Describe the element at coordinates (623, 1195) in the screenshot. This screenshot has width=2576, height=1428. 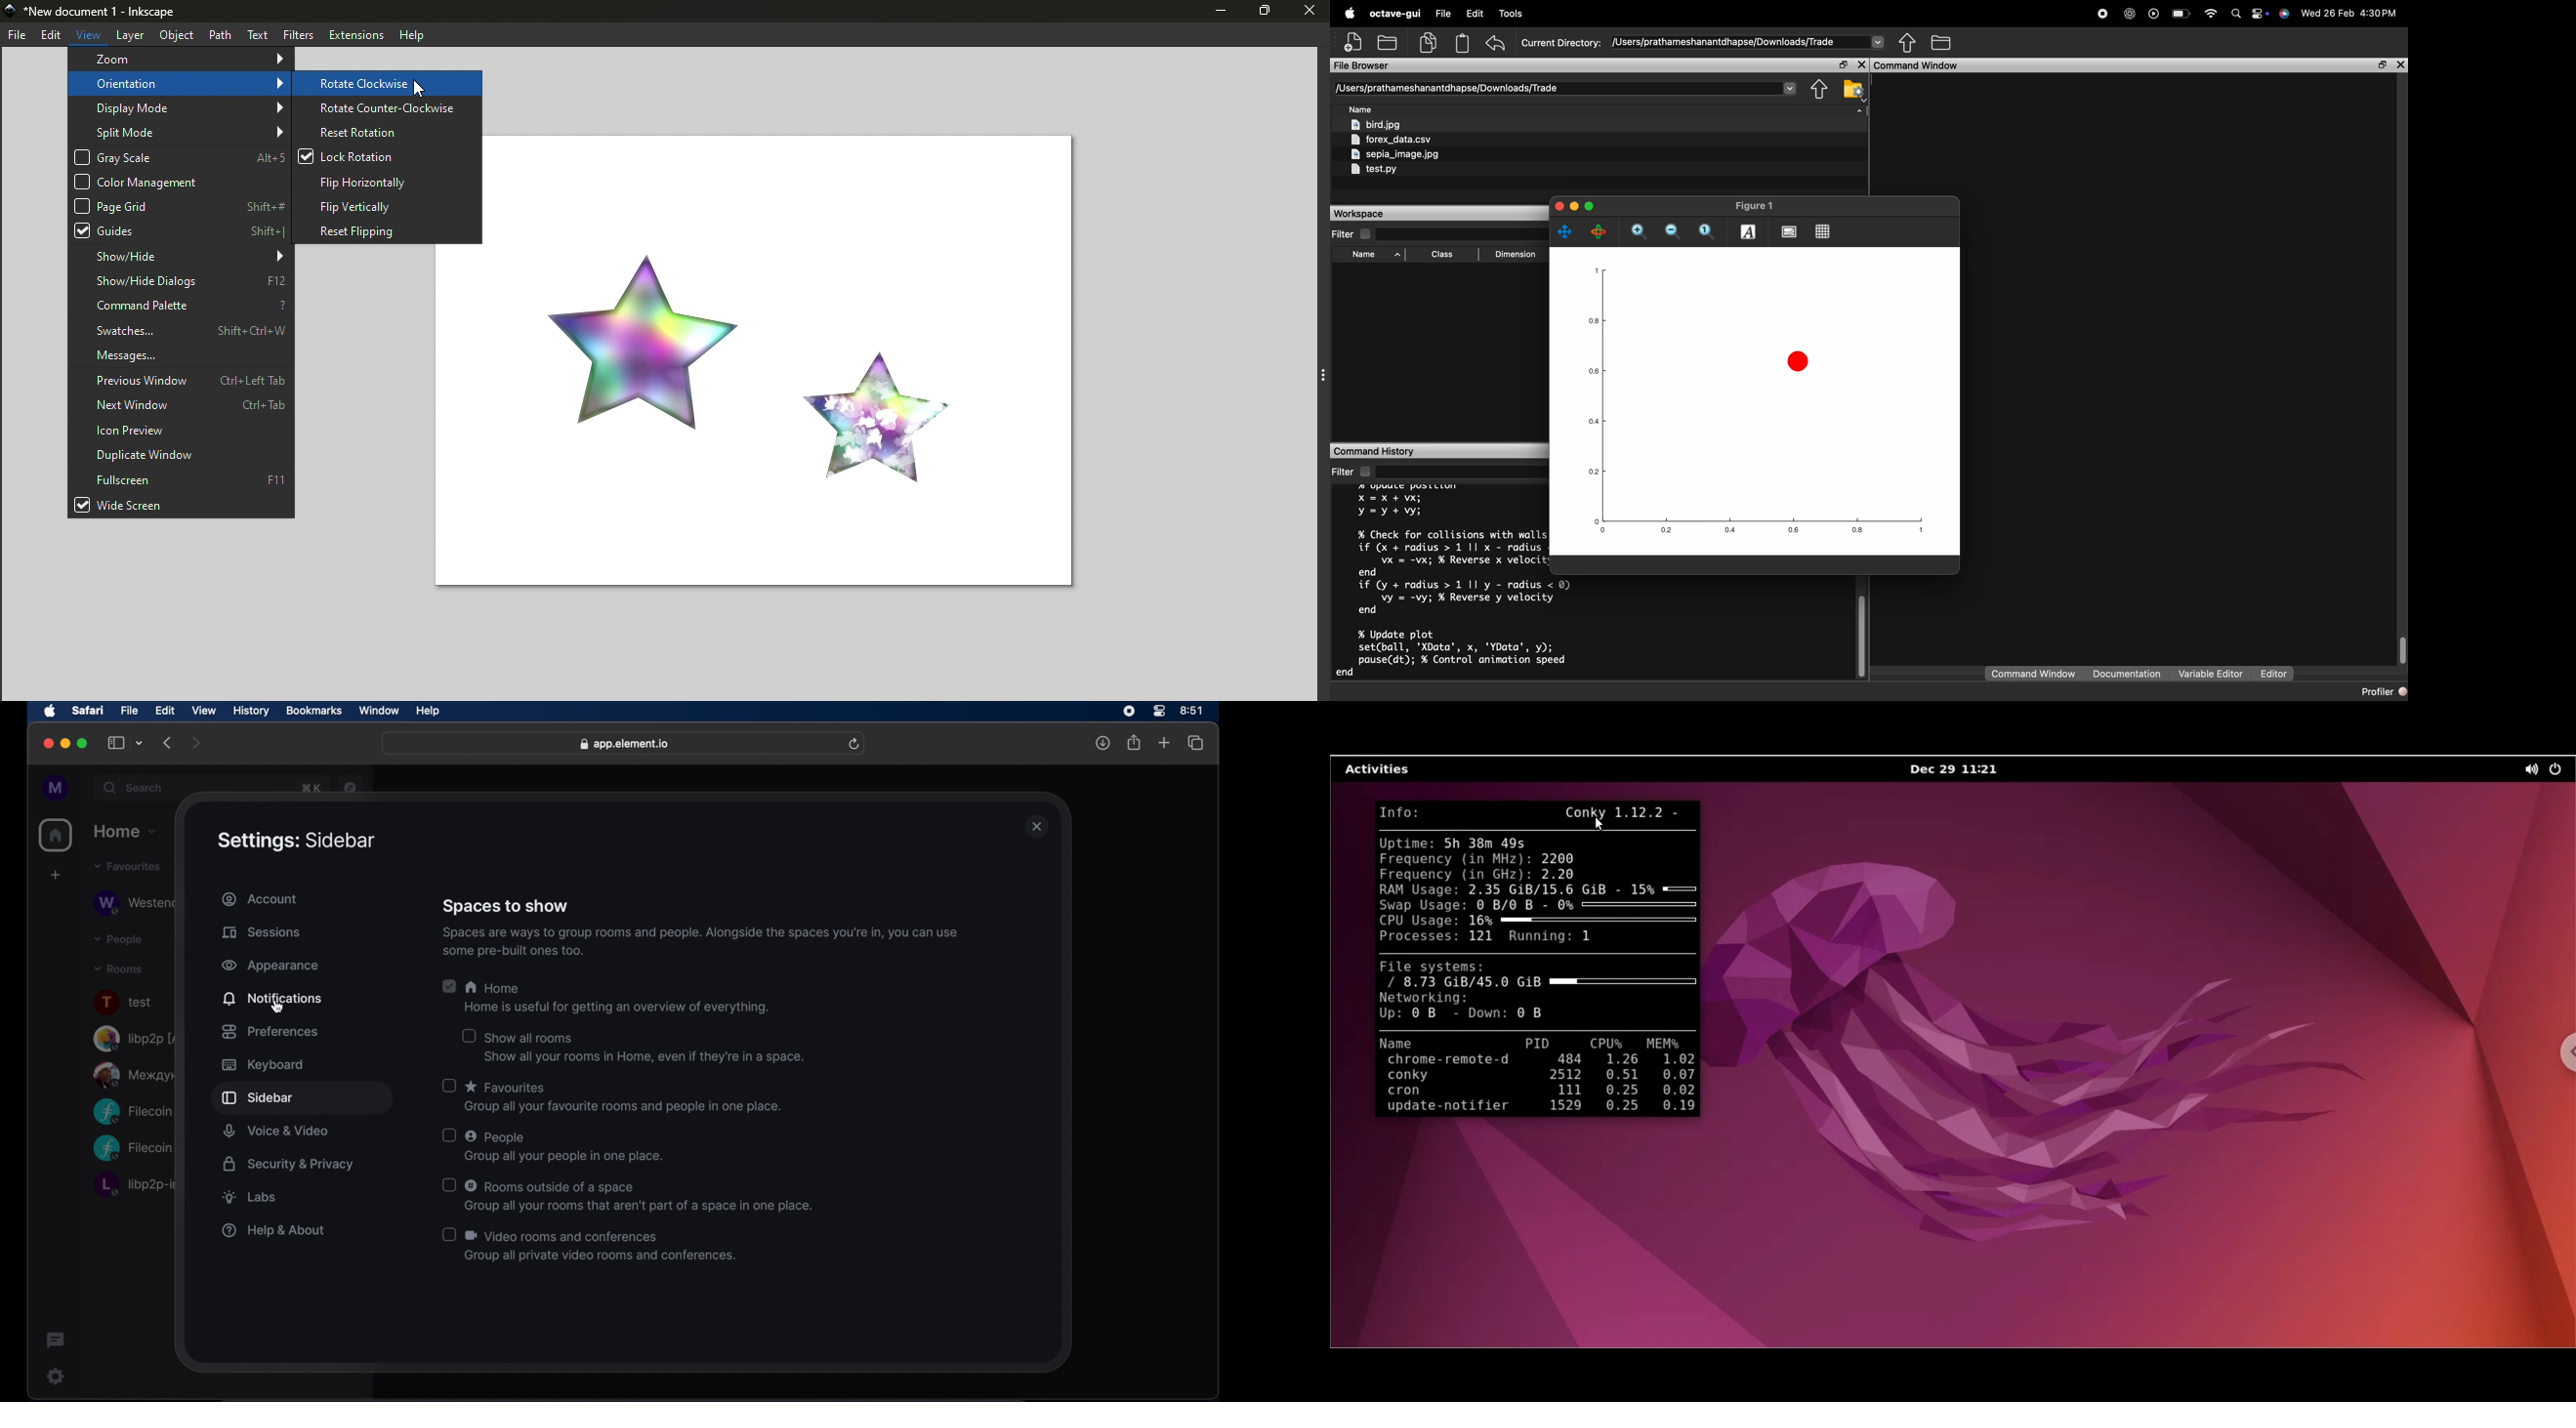
I see `O © Rooms outside of a space
Group all your rooms that aren't part of a space in one place.` at that location.